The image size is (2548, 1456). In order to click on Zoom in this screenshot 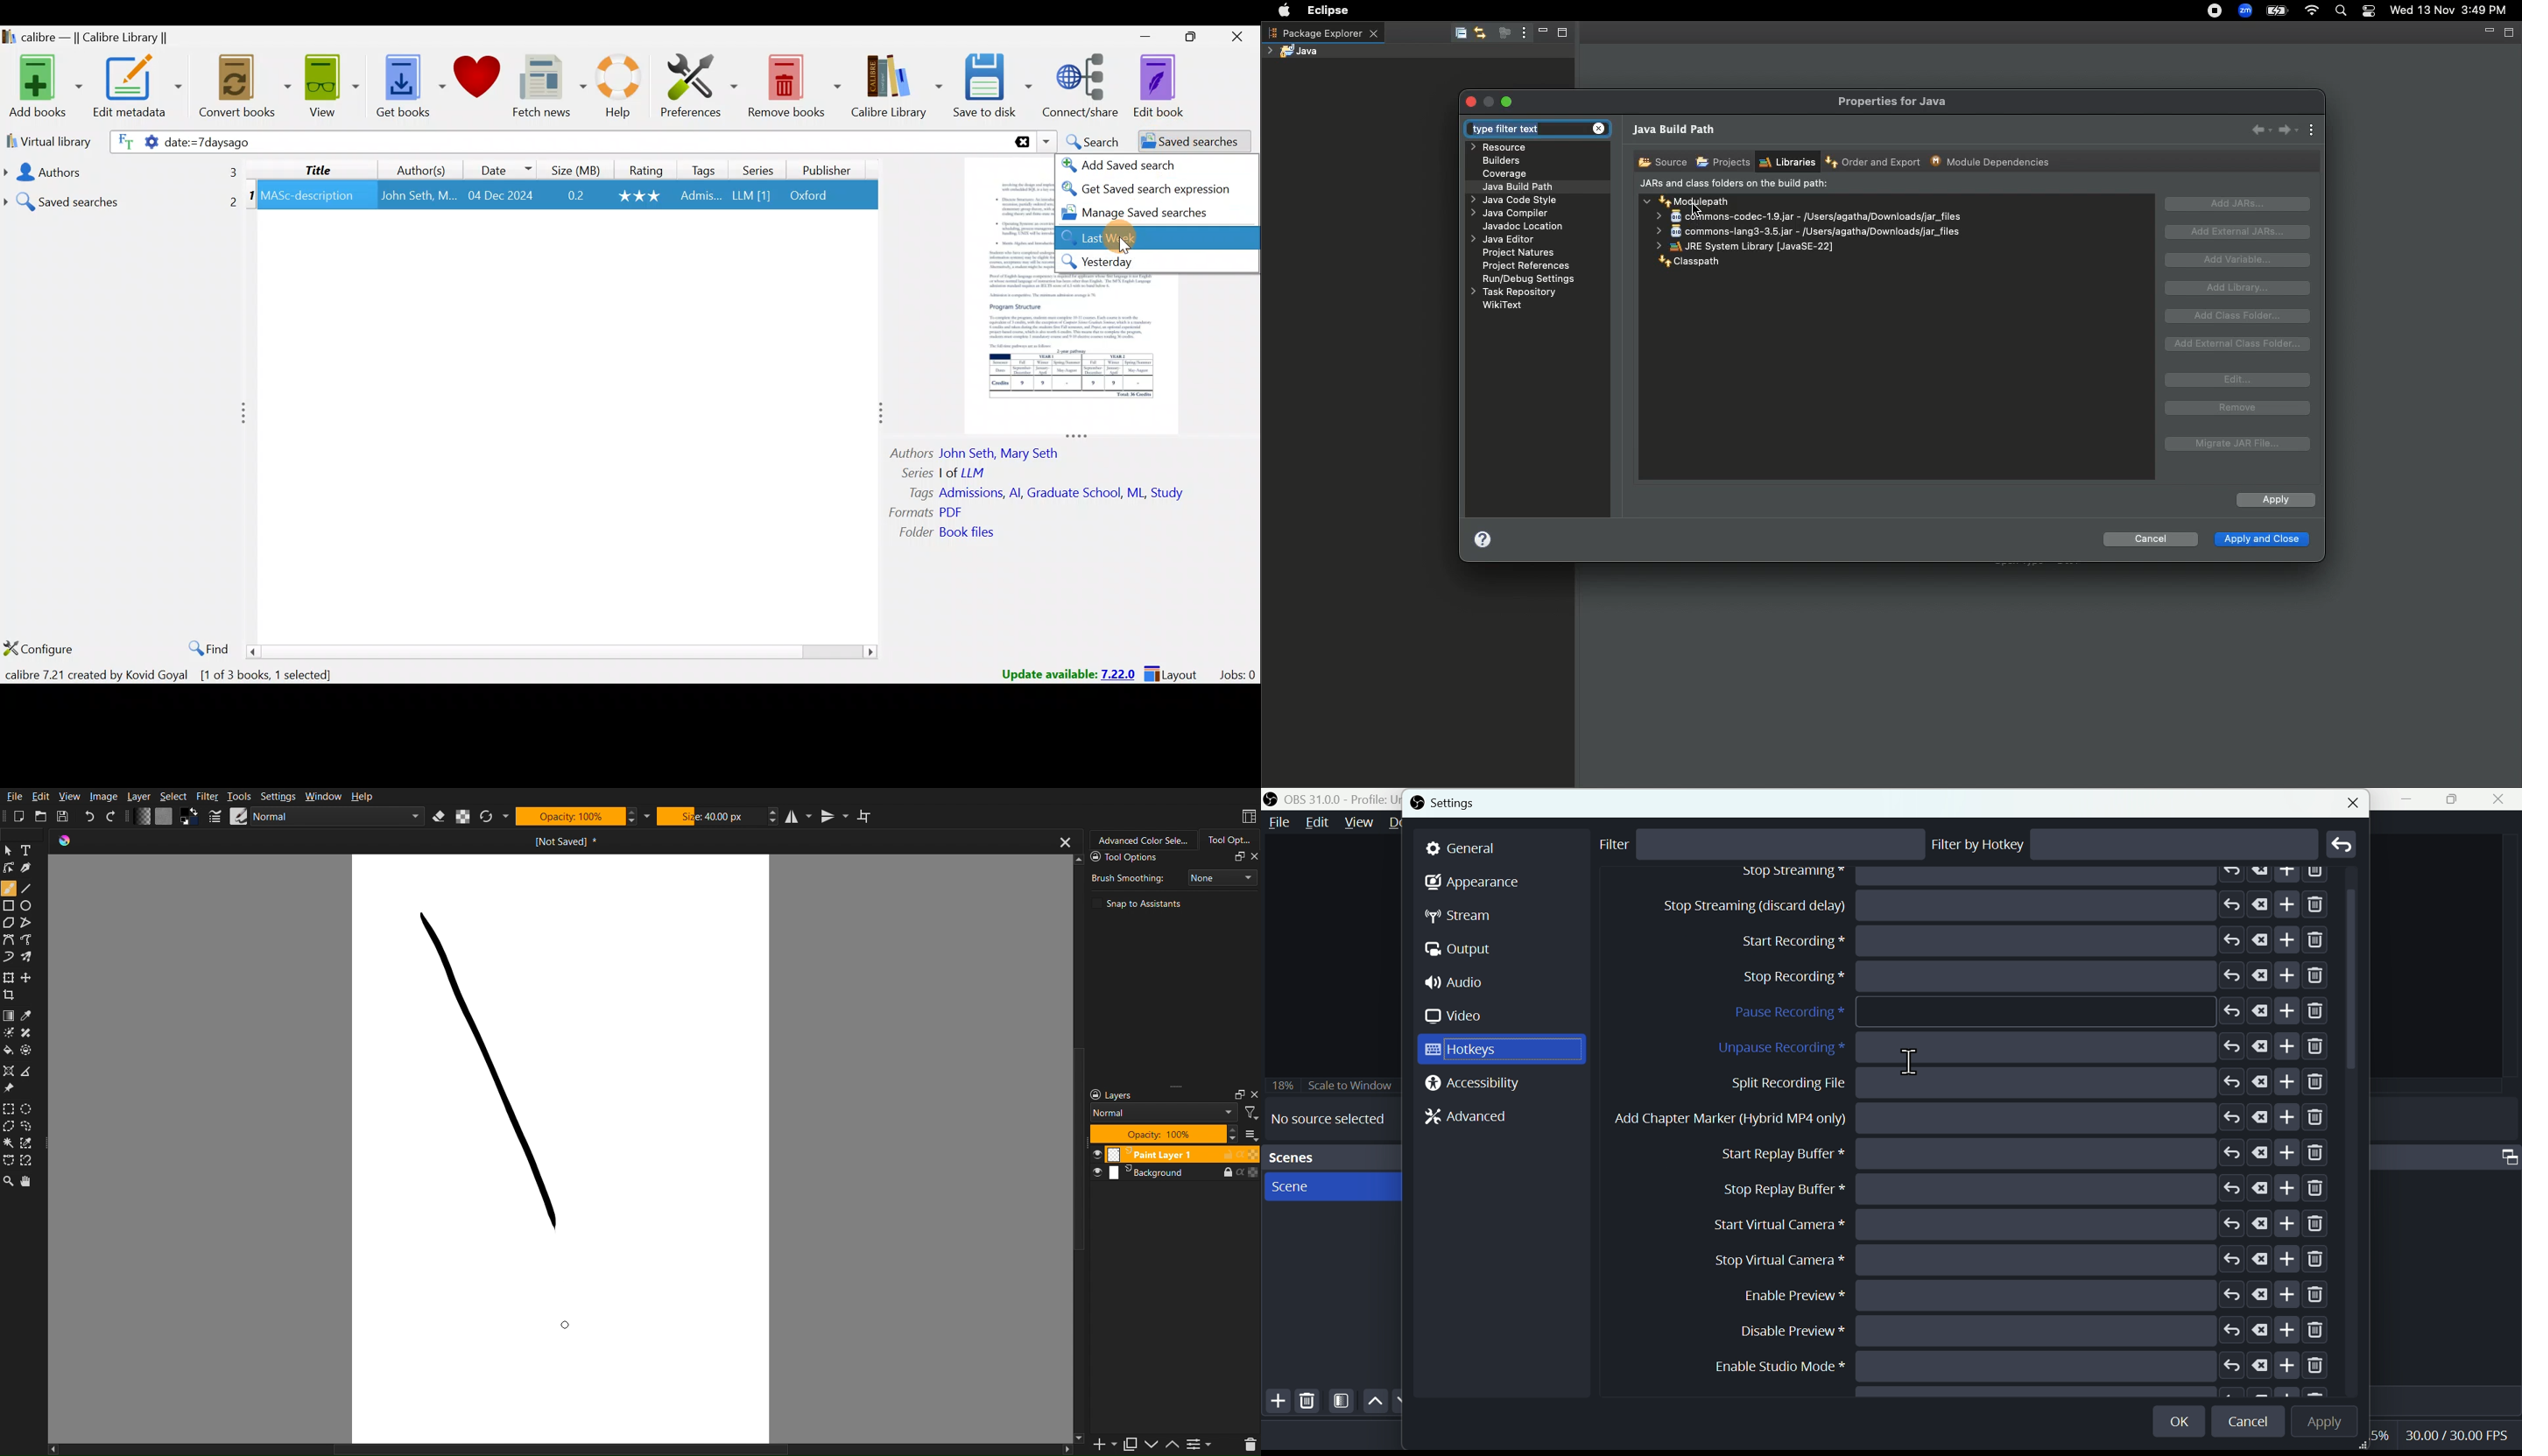, I will do `click(9, 1181)`.